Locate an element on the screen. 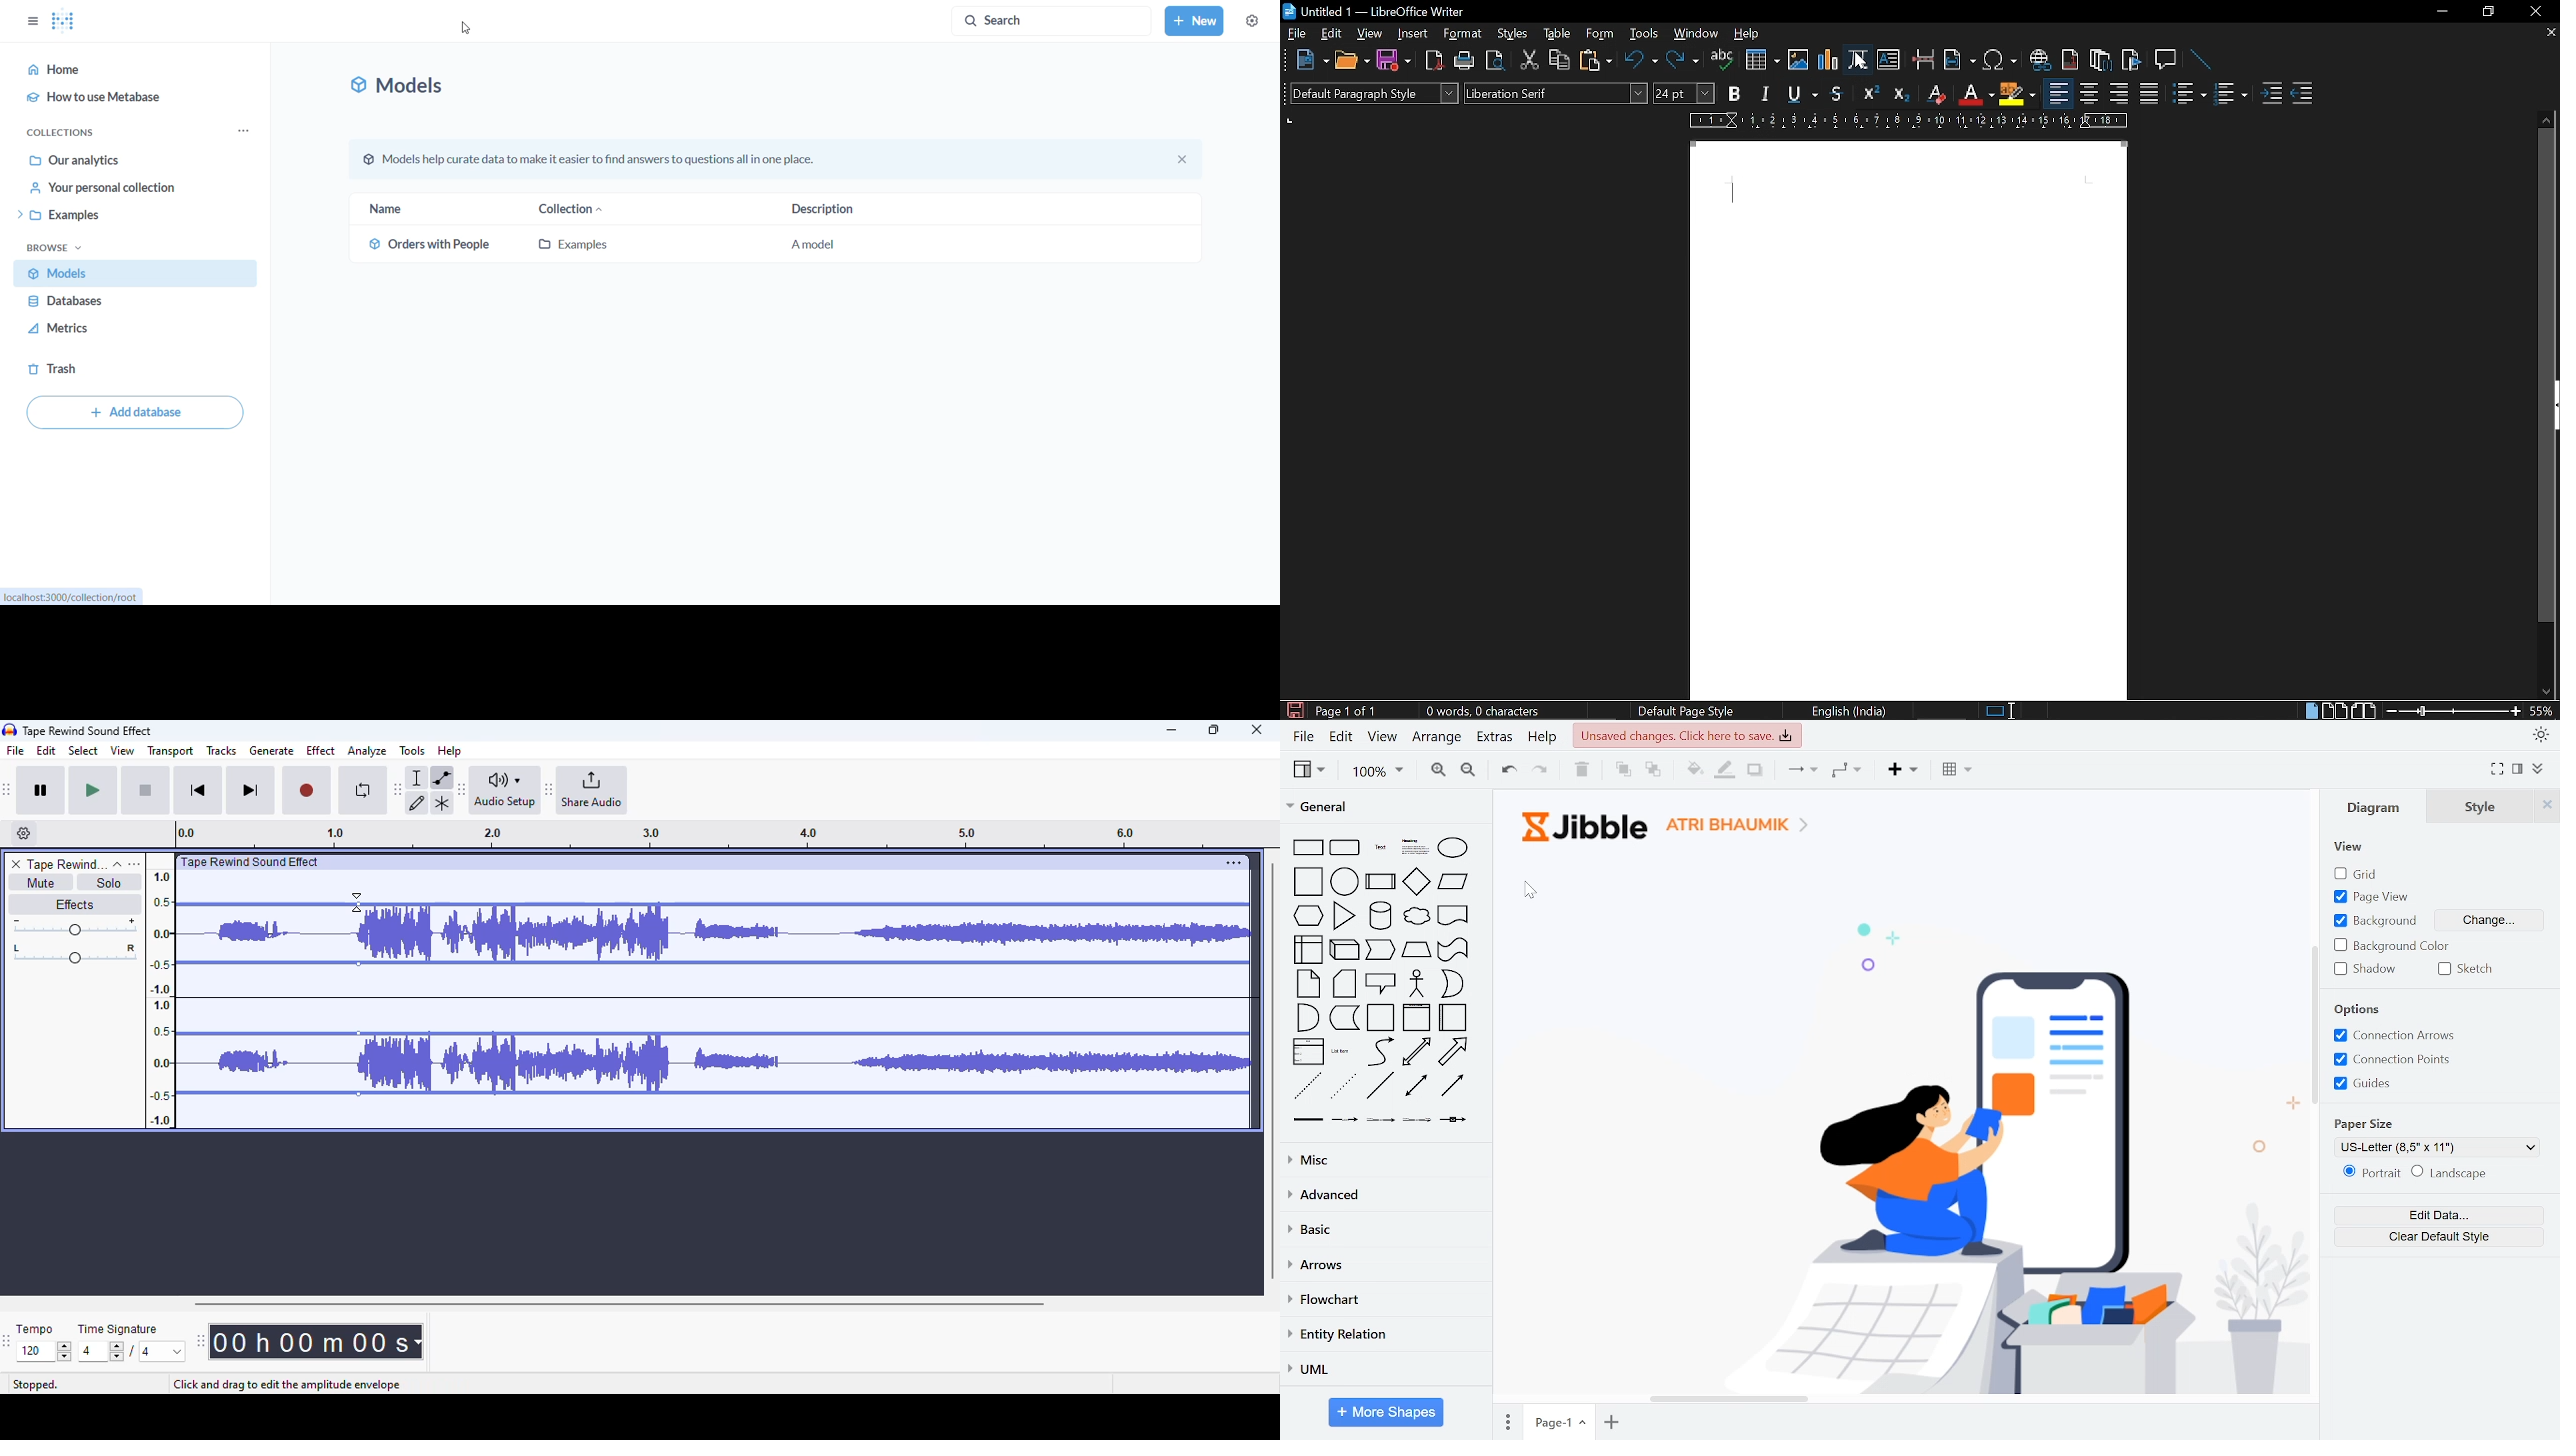  open menu is located at coordinates (134, 863).